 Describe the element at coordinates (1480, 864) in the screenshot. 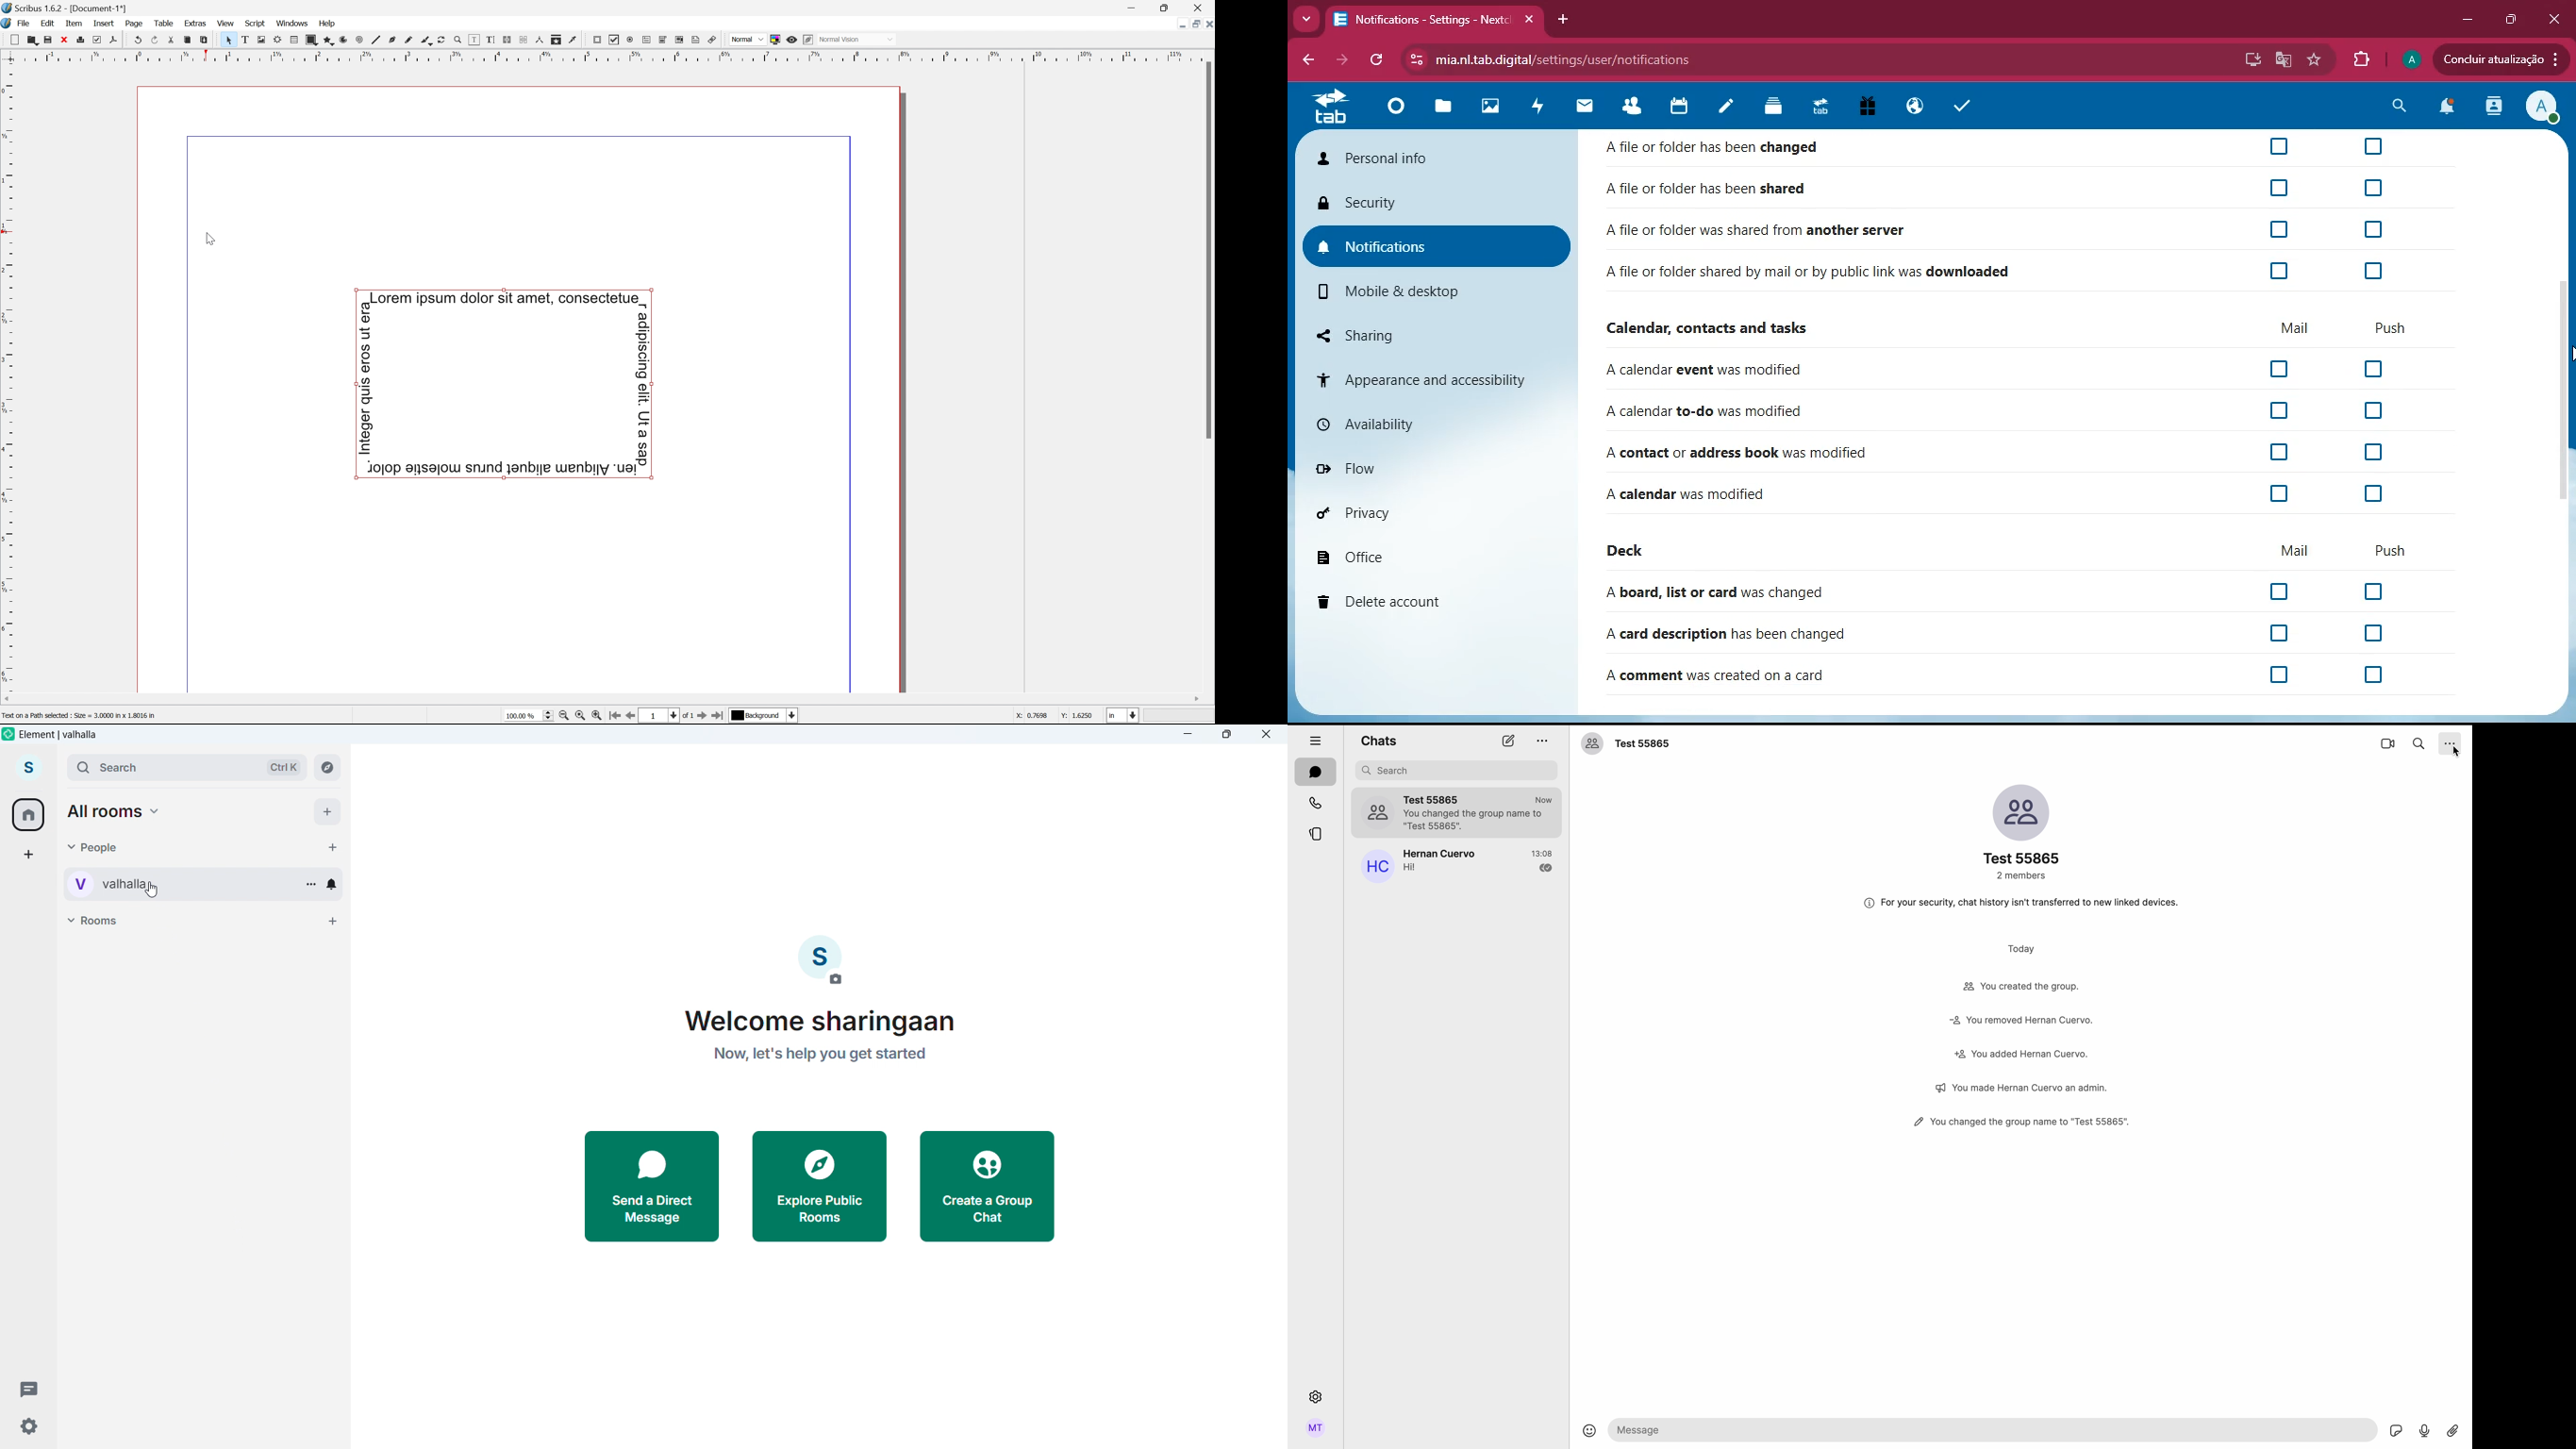

I see `Hernan Cuervo's chat` at that location.